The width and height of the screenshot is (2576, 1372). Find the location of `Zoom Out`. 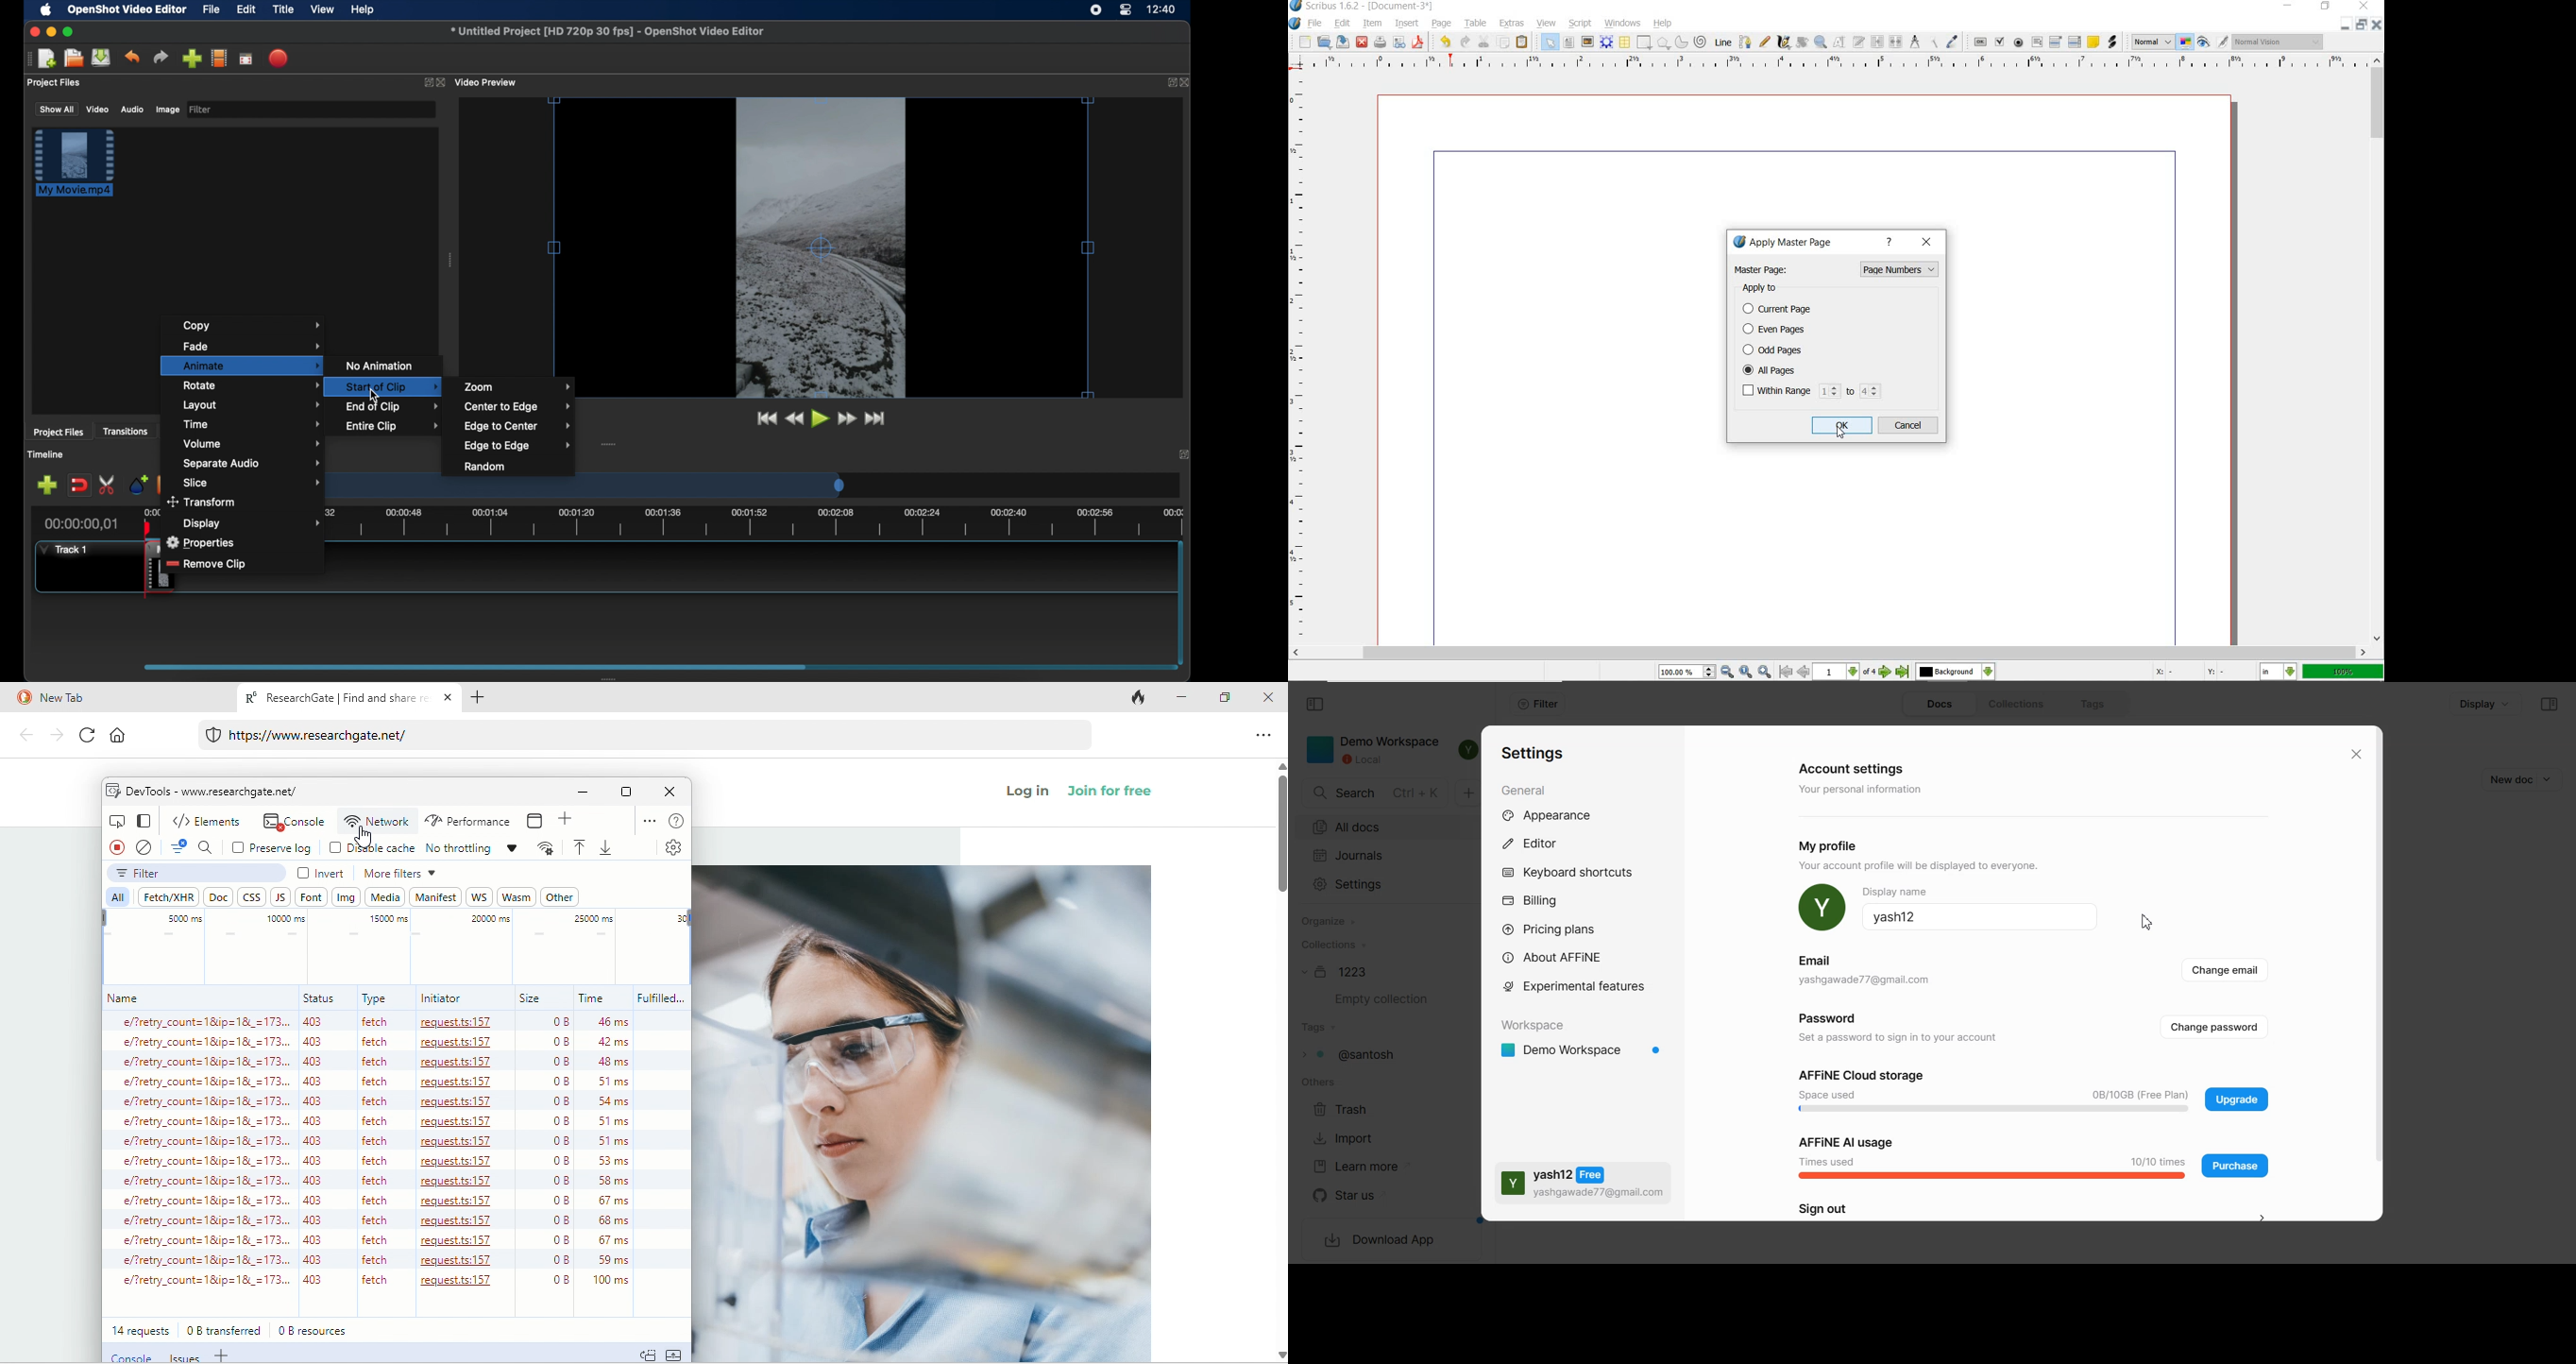

Zoom Out is located at coordinates (1727, 672).